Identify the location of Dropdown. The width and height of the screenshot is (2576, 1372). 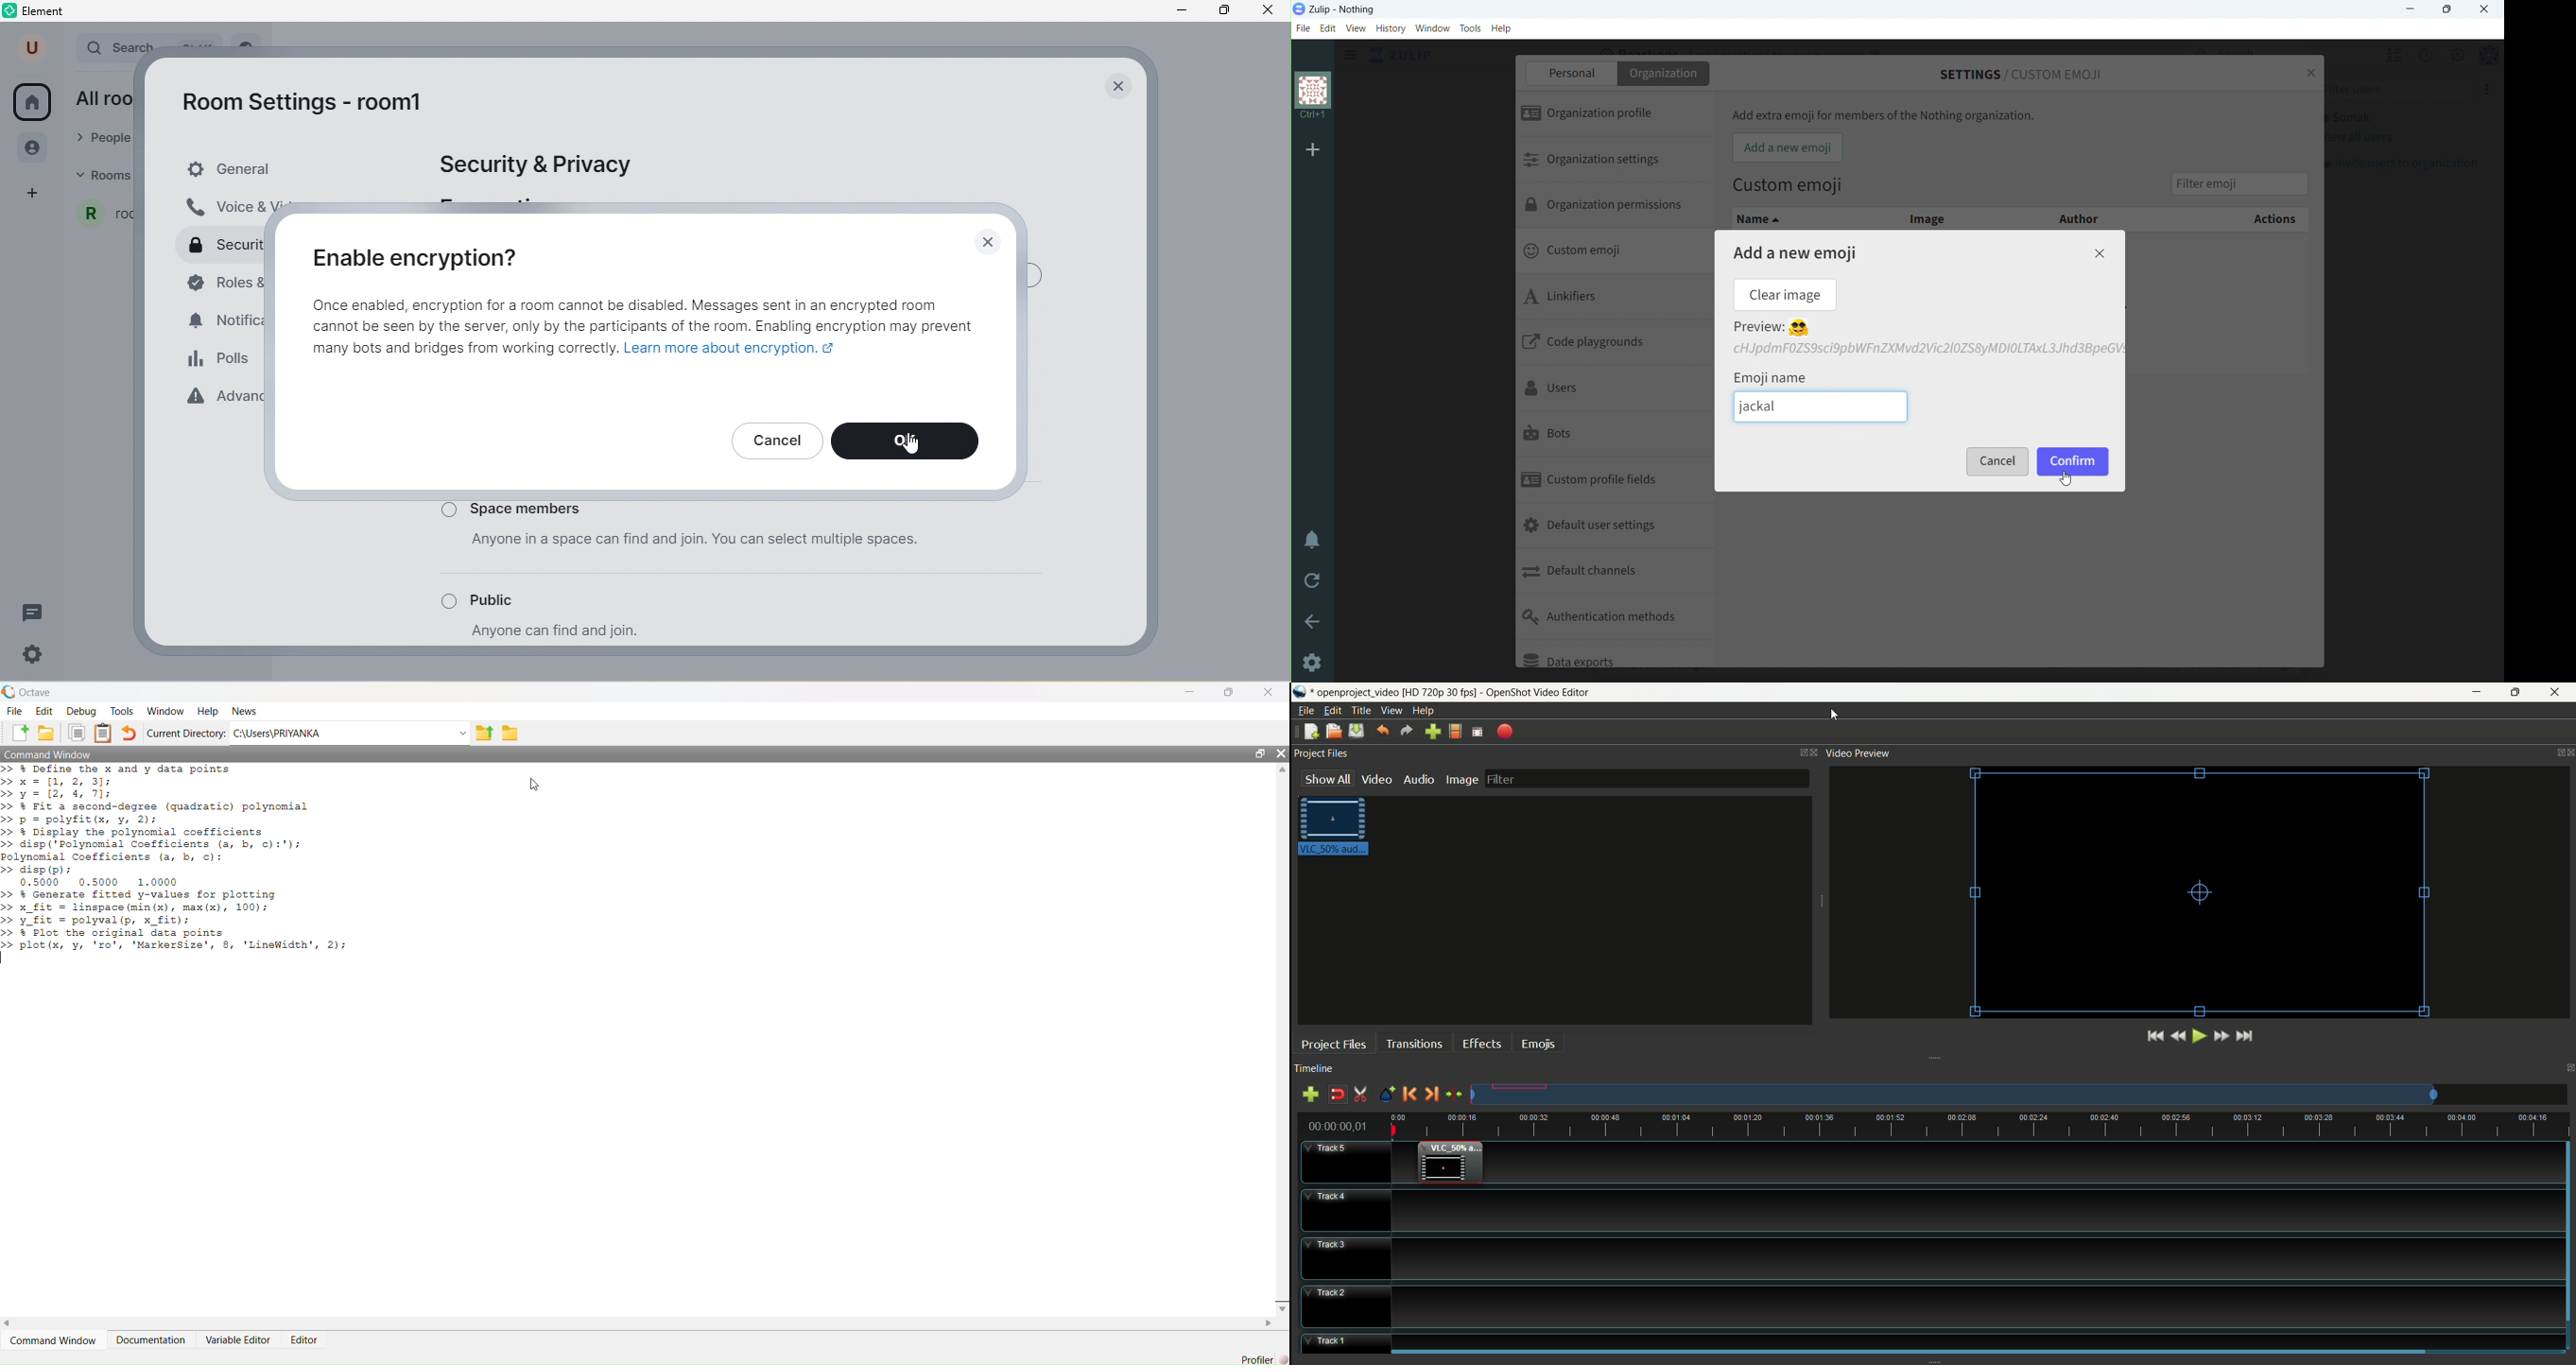
(464, 733).